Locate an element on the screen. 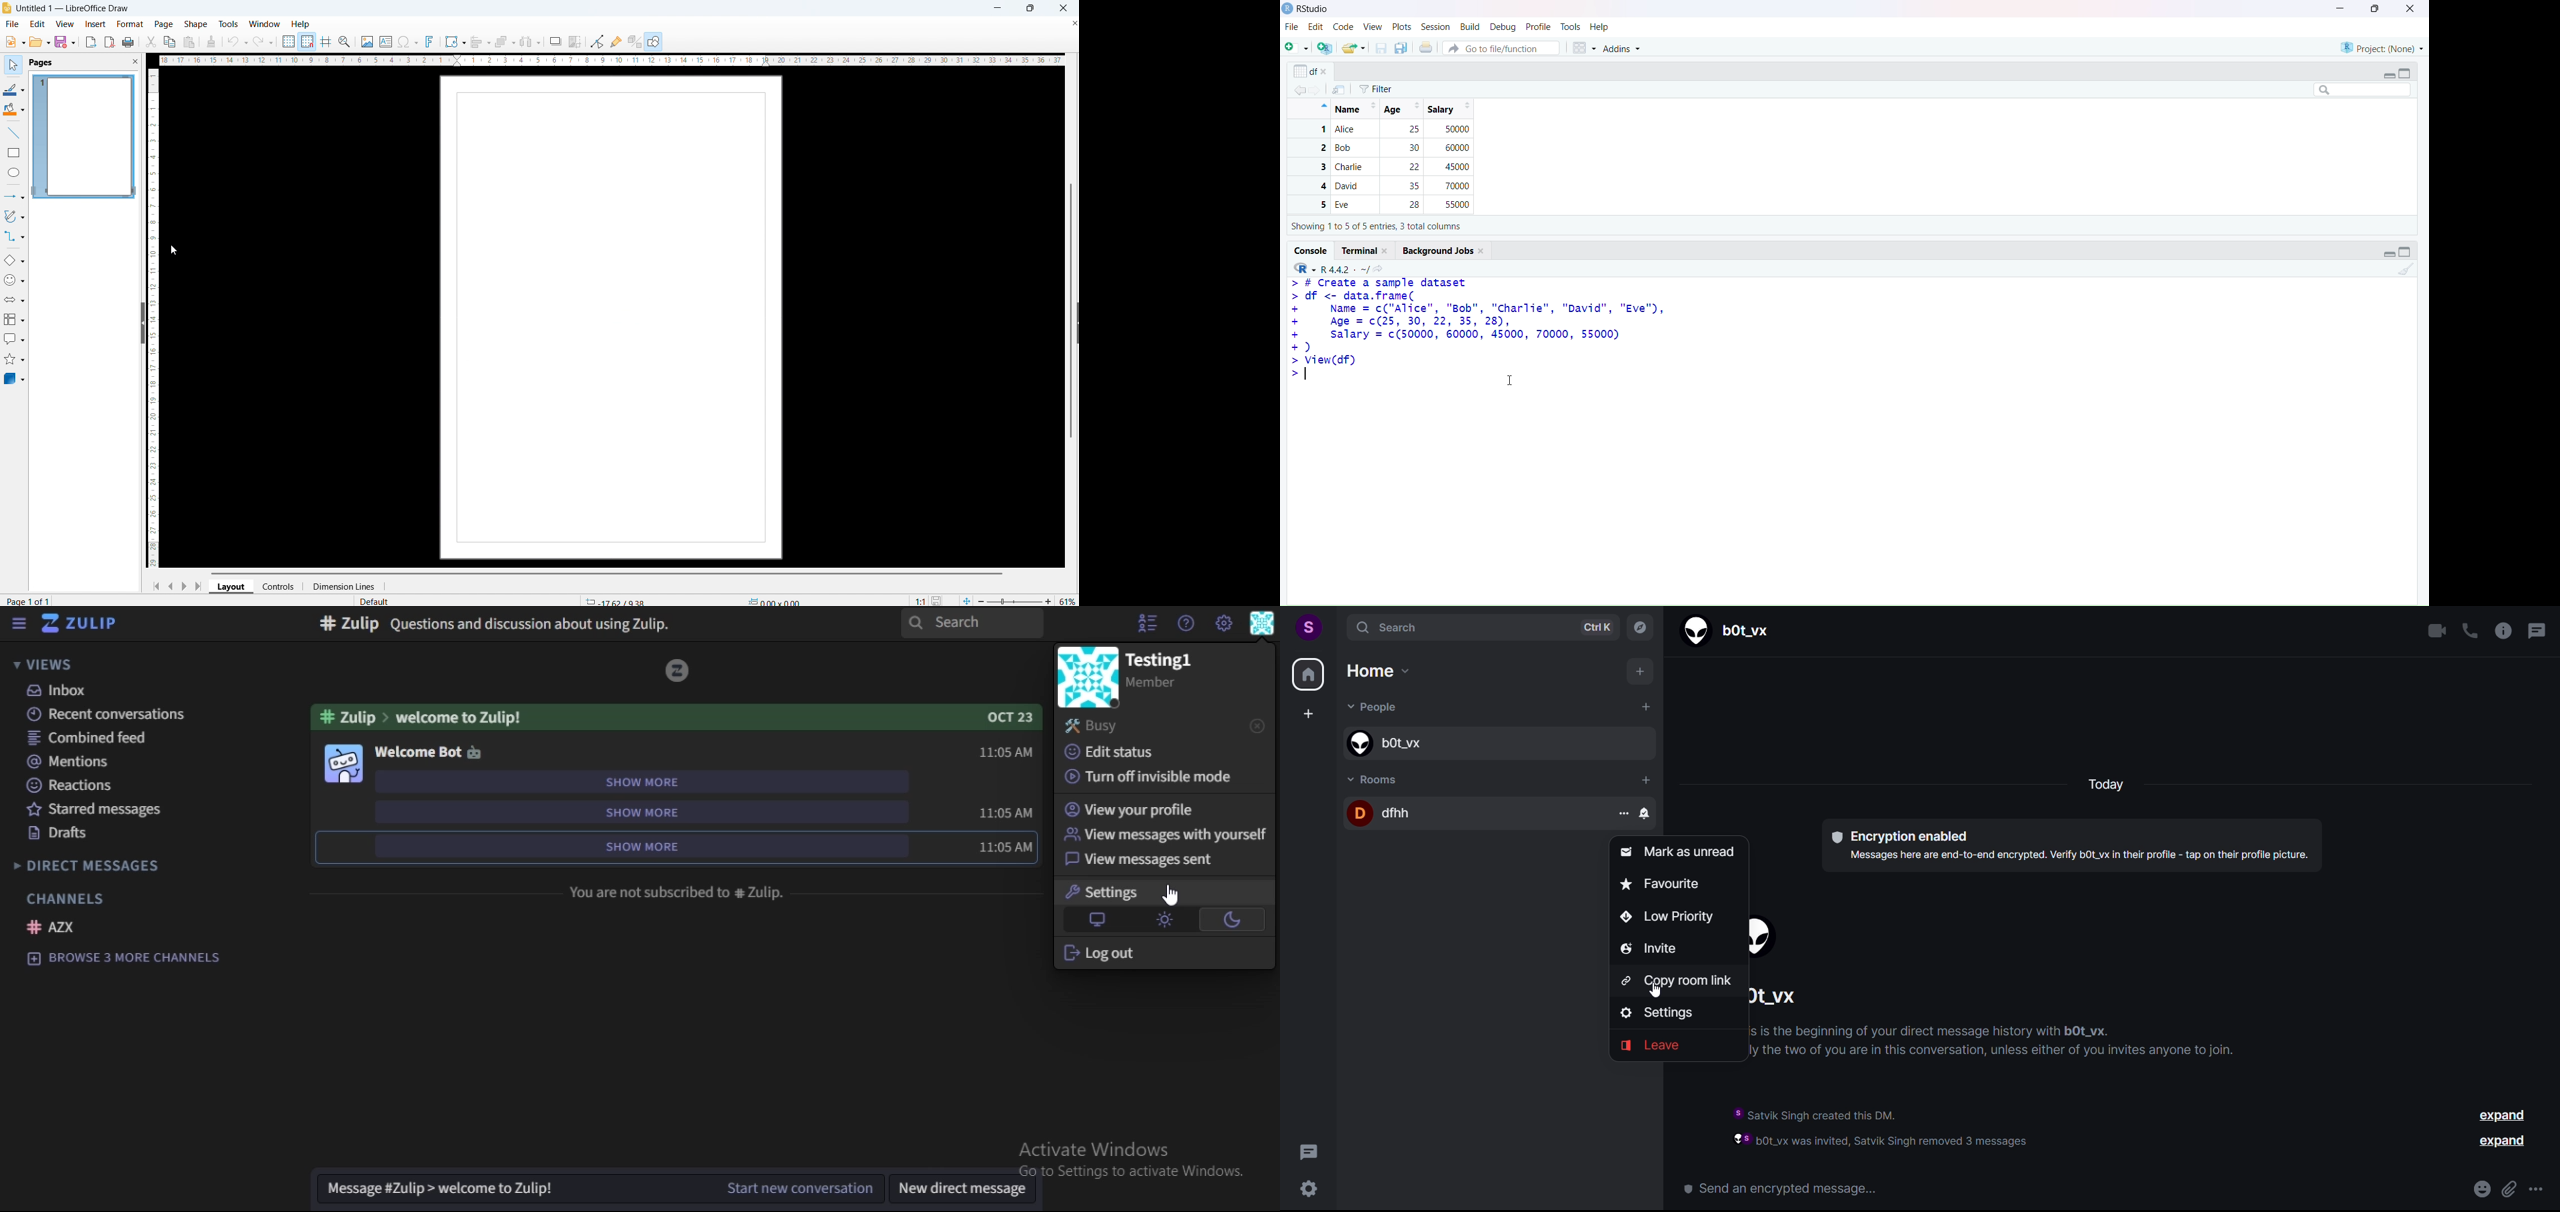 The image size is (2576, 1232). crop is located at coordinates (576, 41).